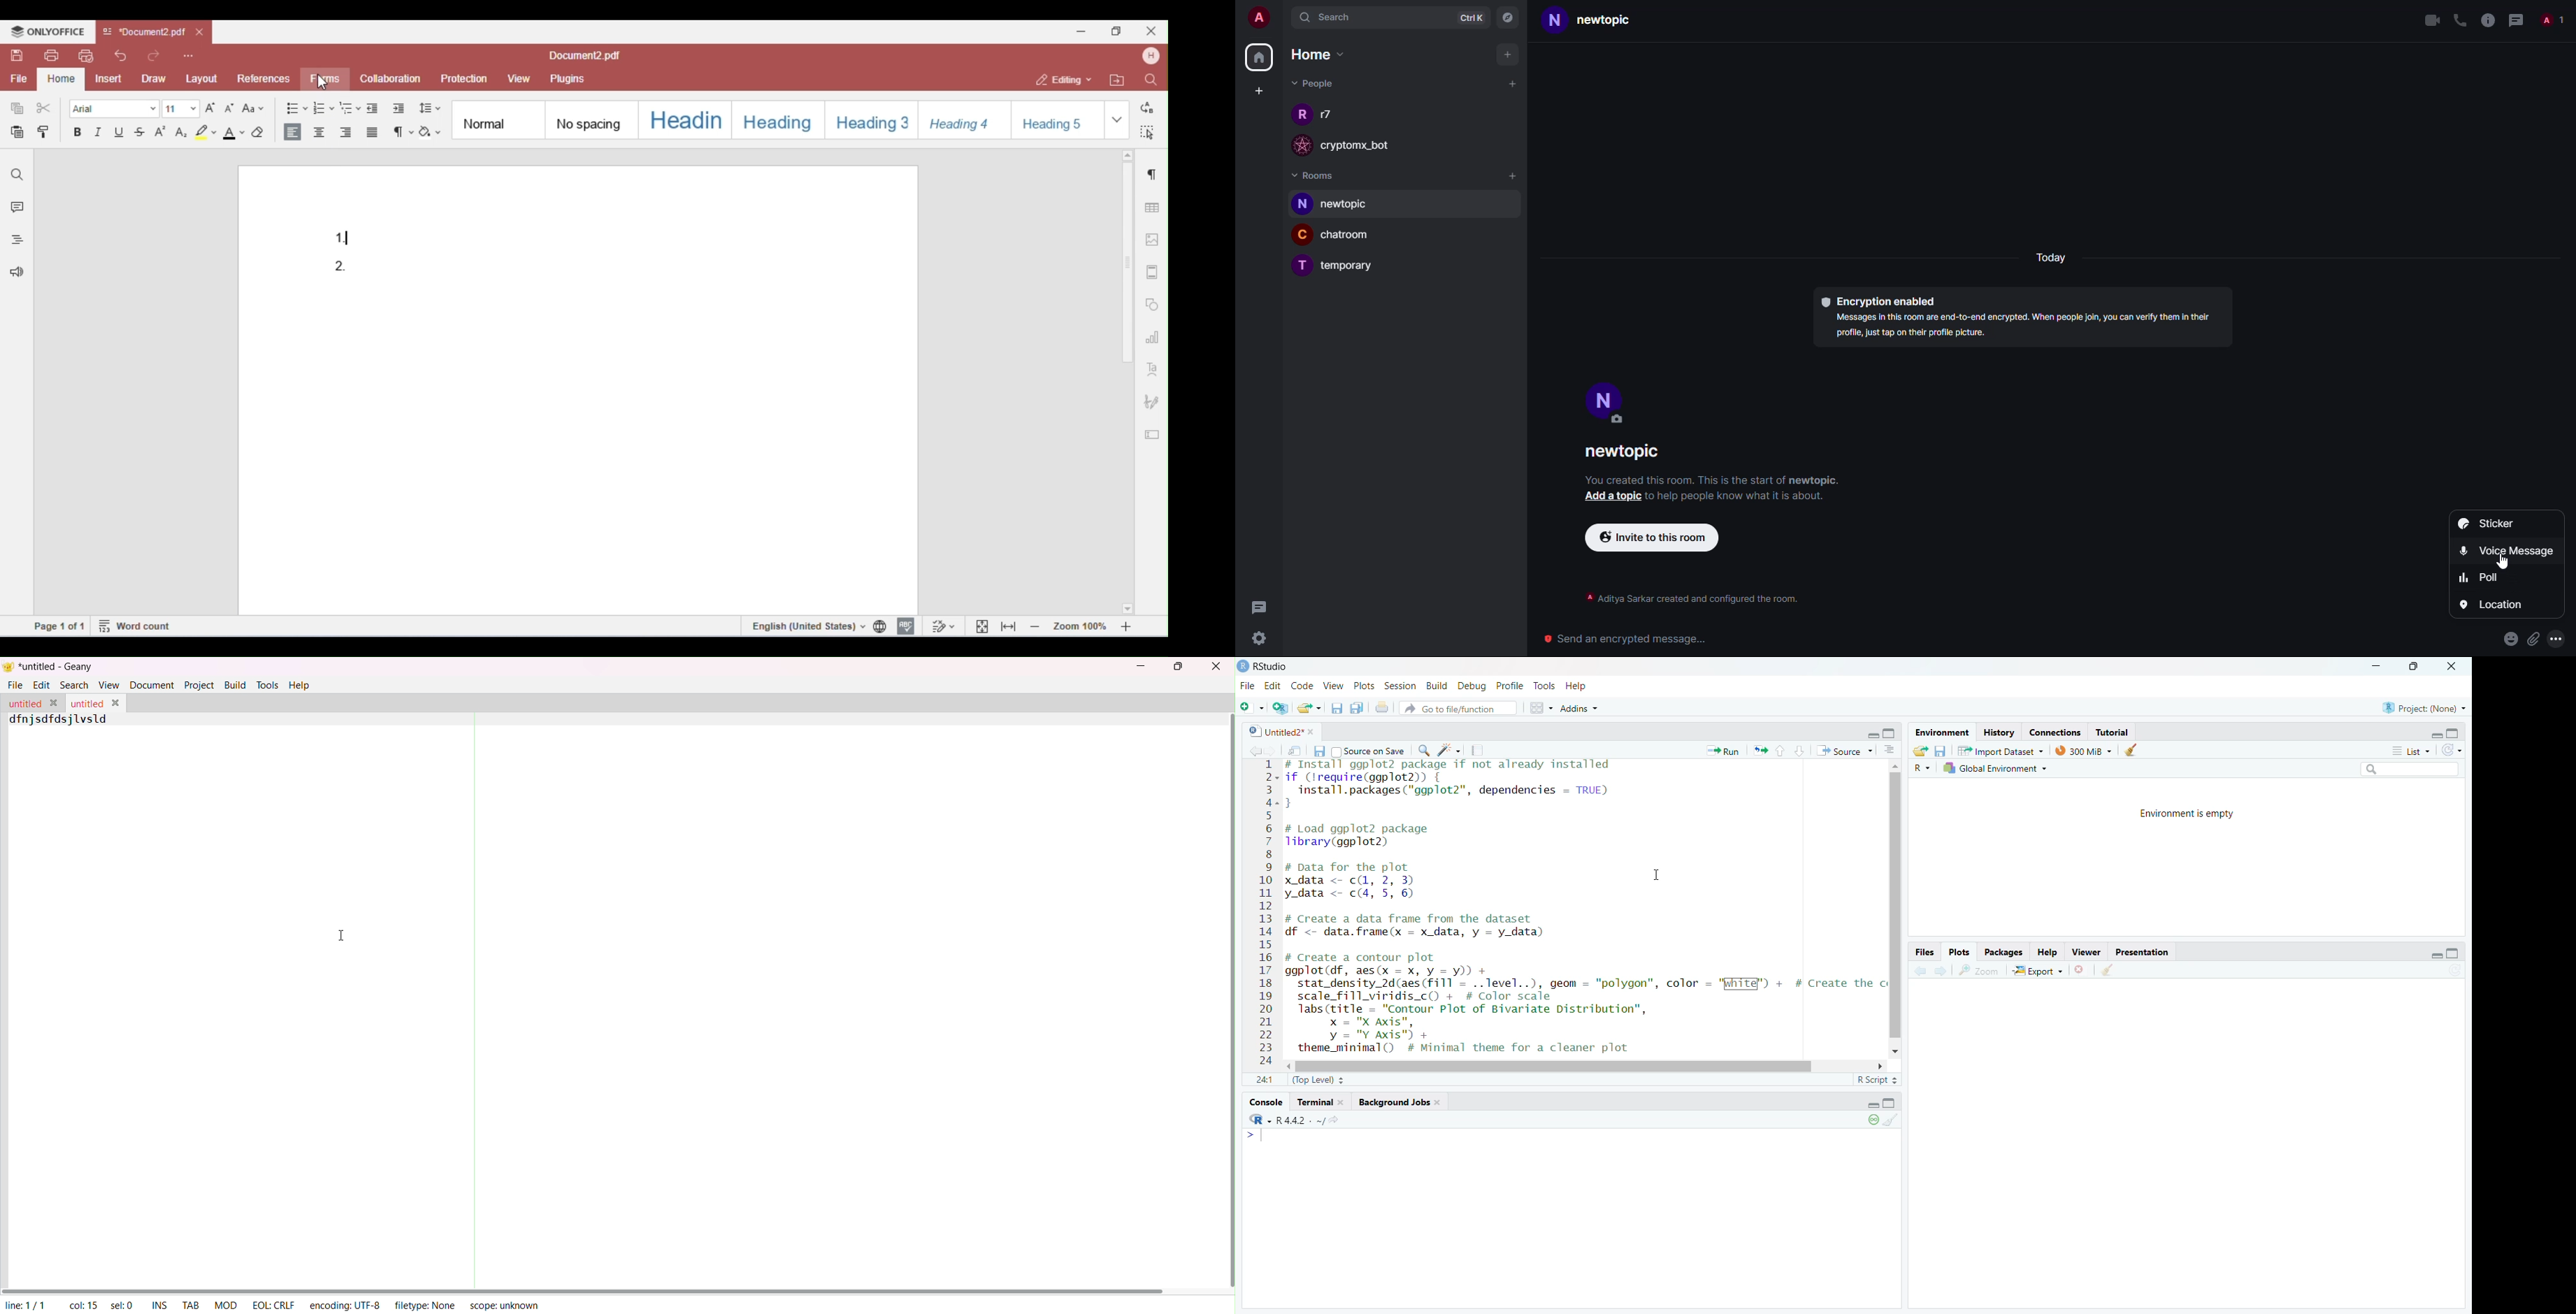  What do you see at coordinates (1318, 751) in the screenshot?
I see `save` at bounding box center [1318, 751].